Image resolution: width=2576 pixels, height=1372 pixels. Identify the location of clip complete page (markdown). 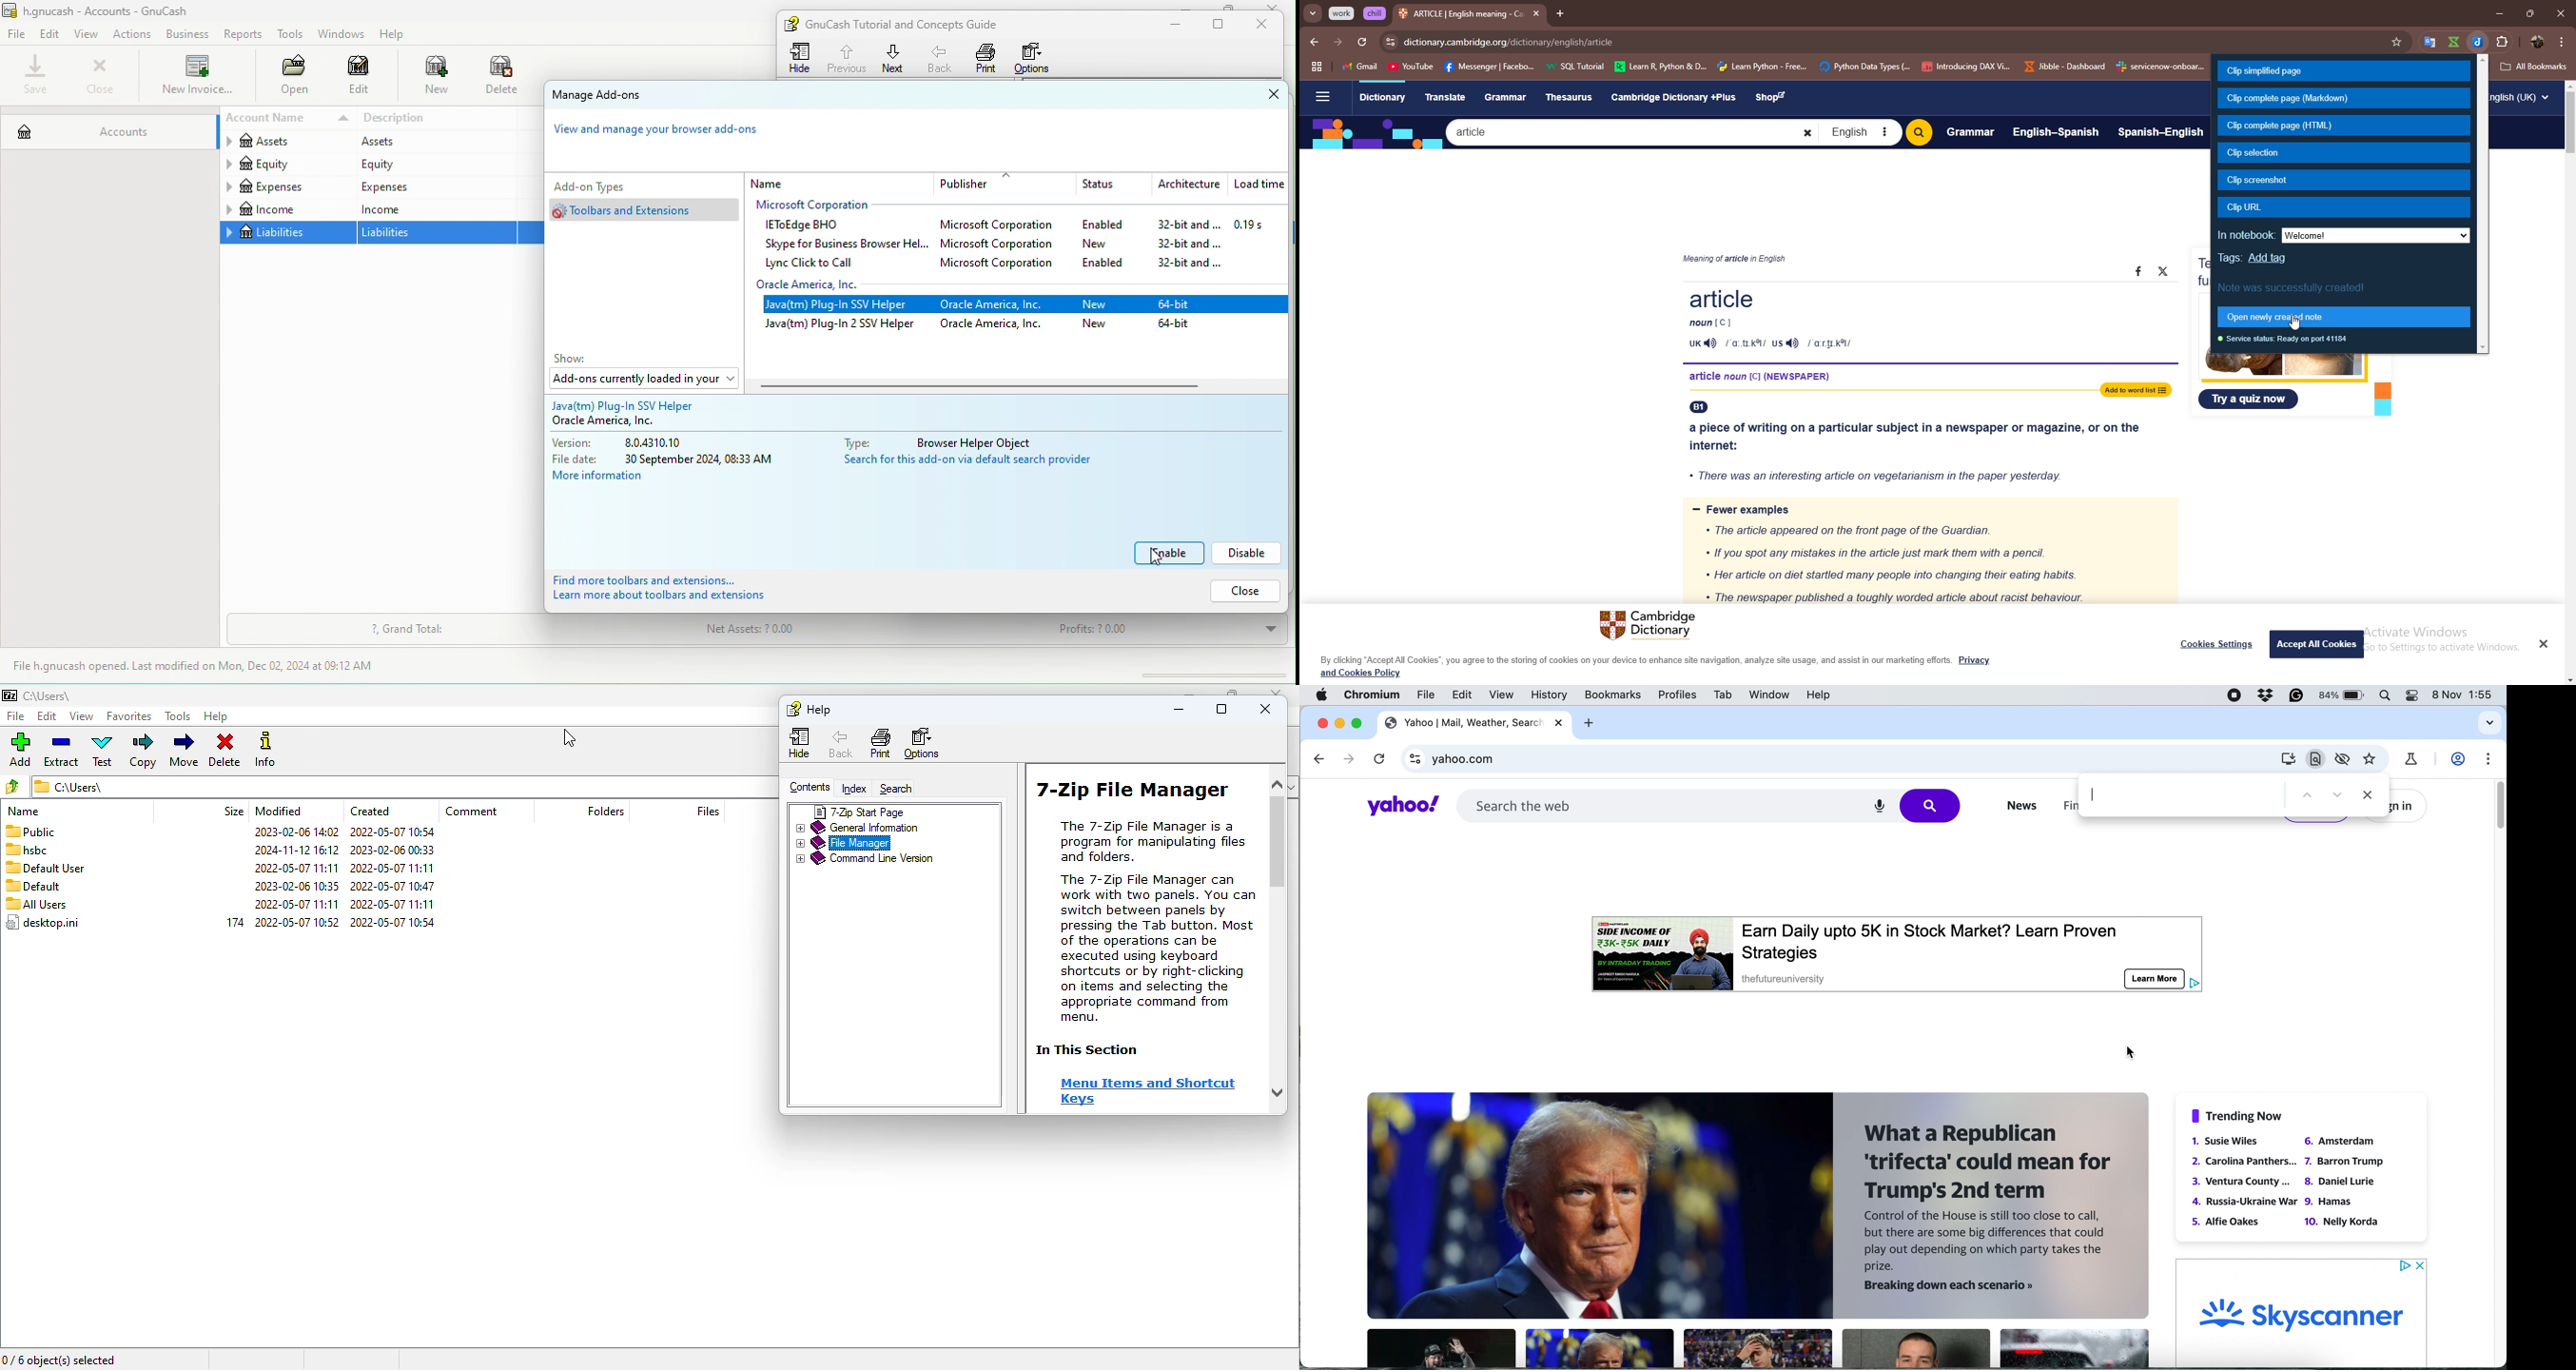
(2343, 99).